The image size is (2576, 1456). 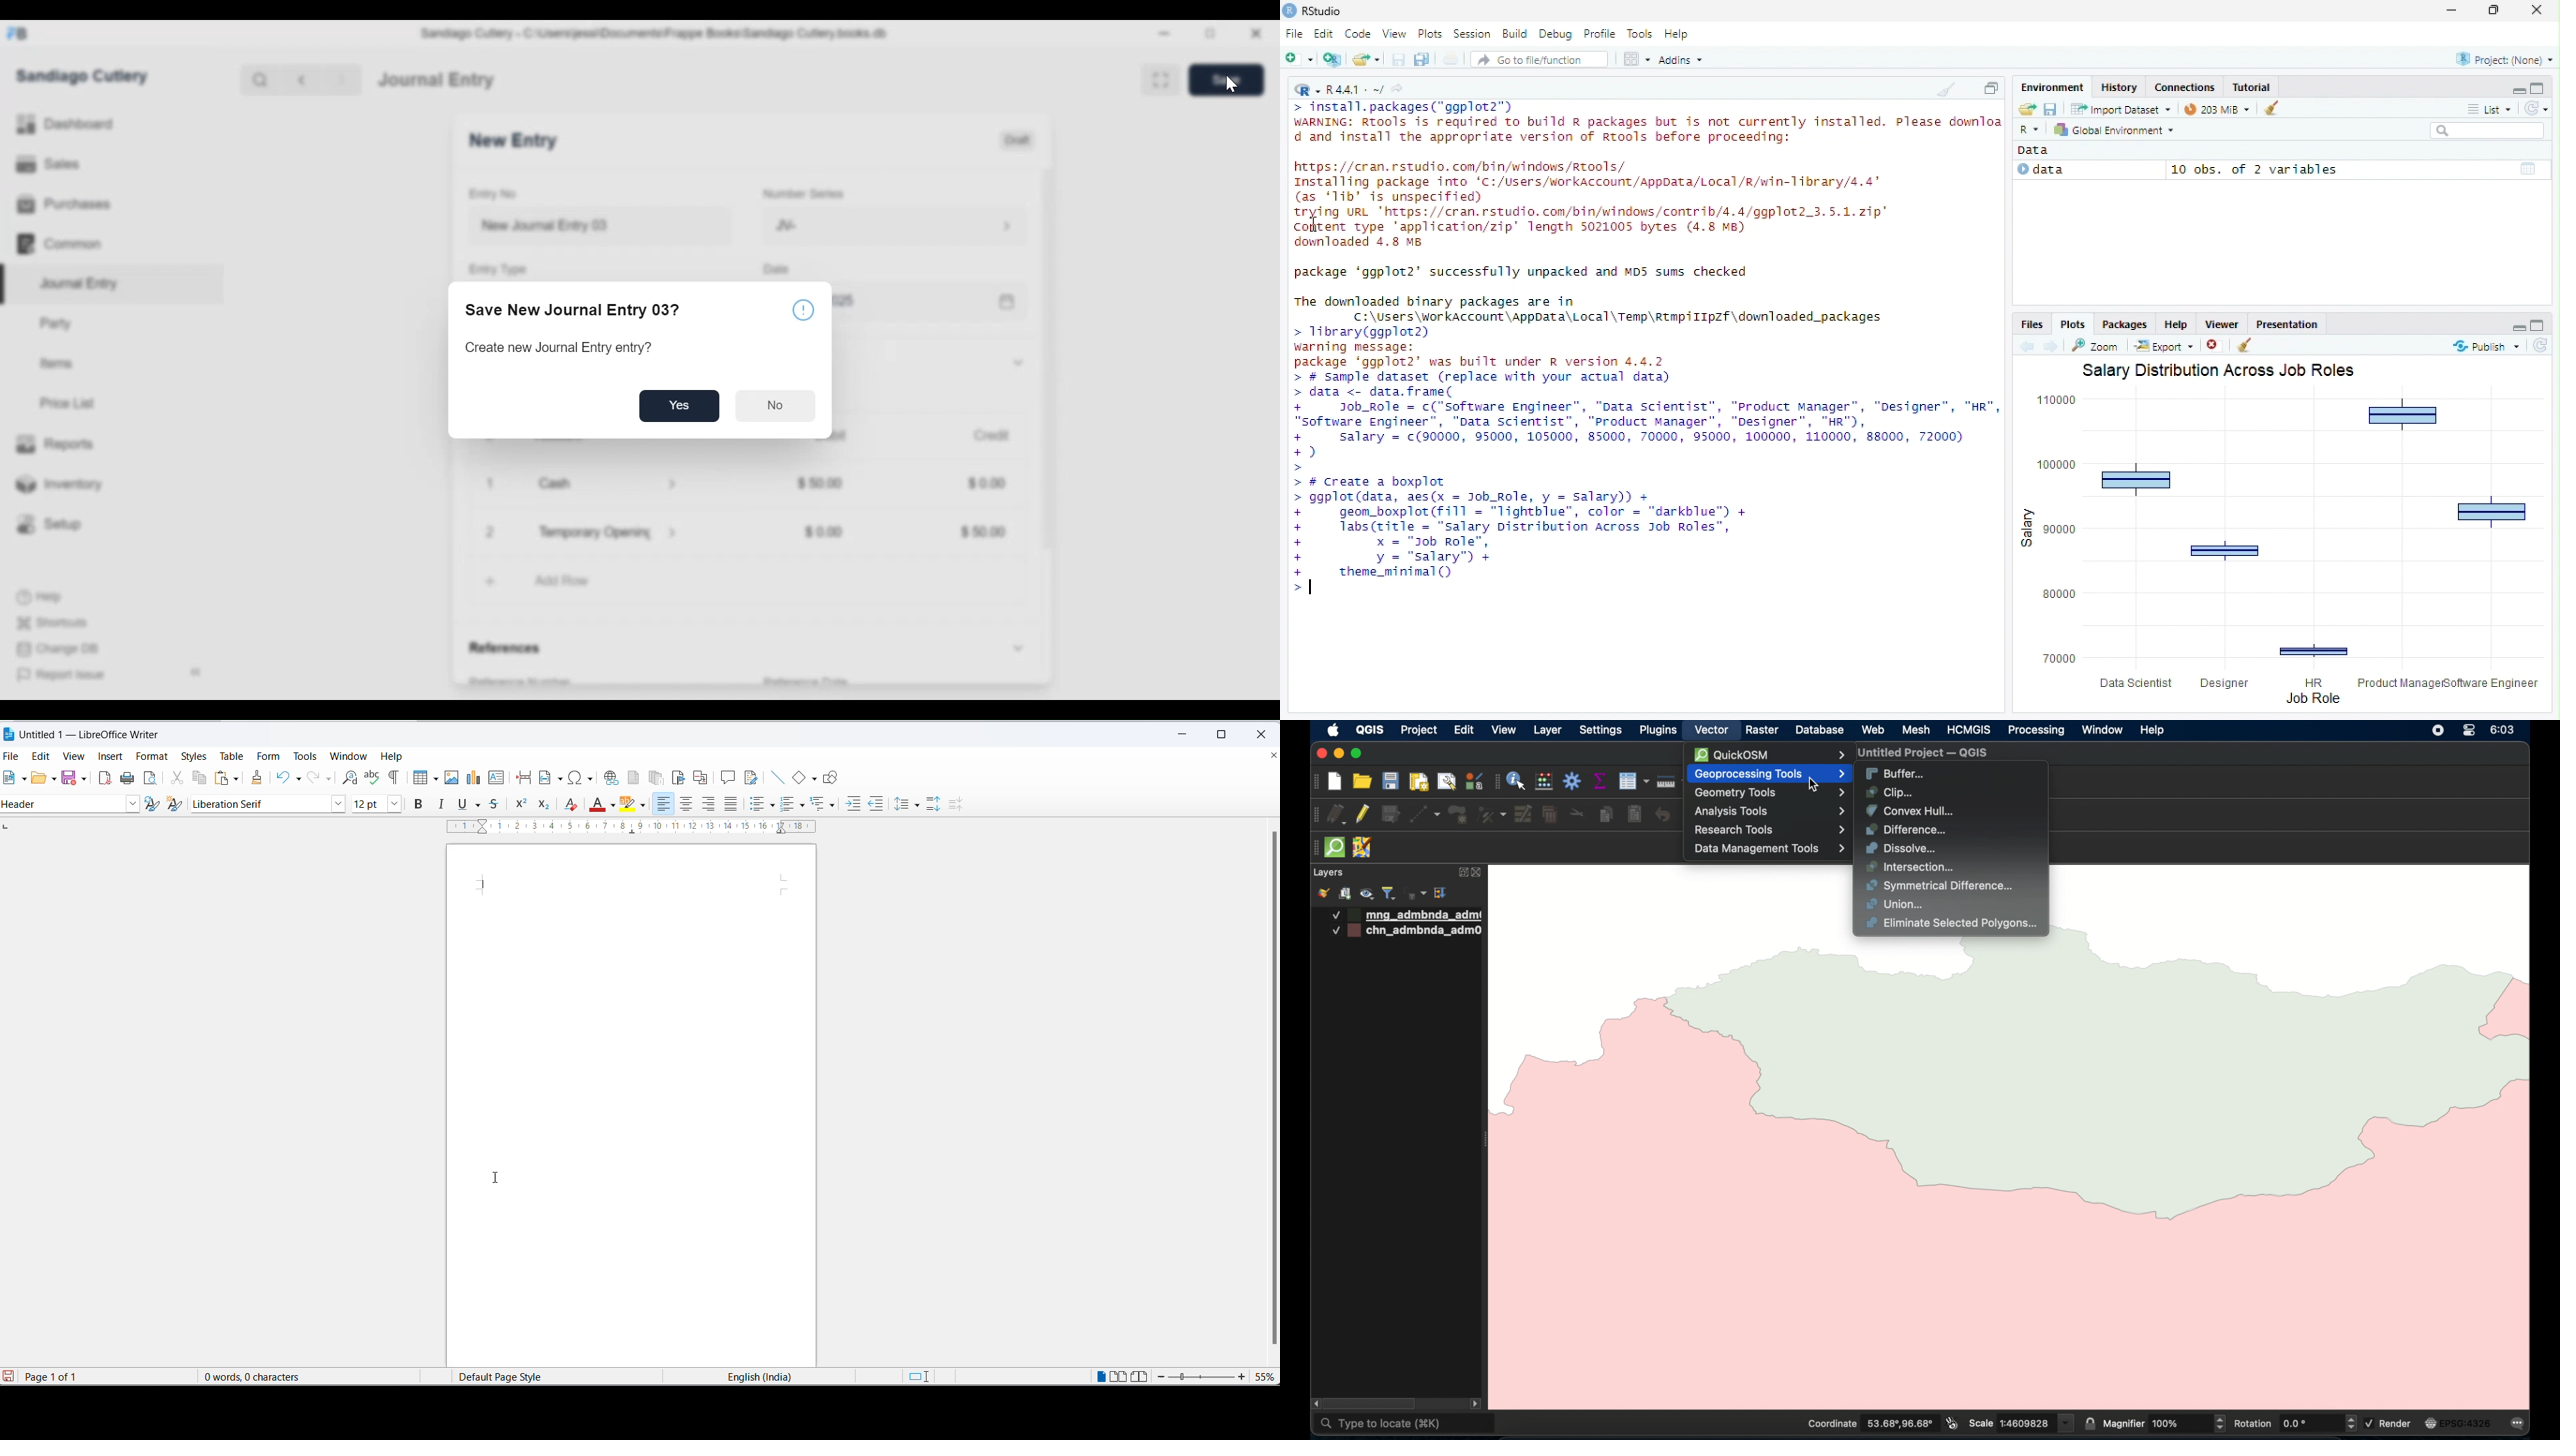 What do you see at coordinates (270, 756) in the screenshot?
I see `form` at bounding box center [270, 756].